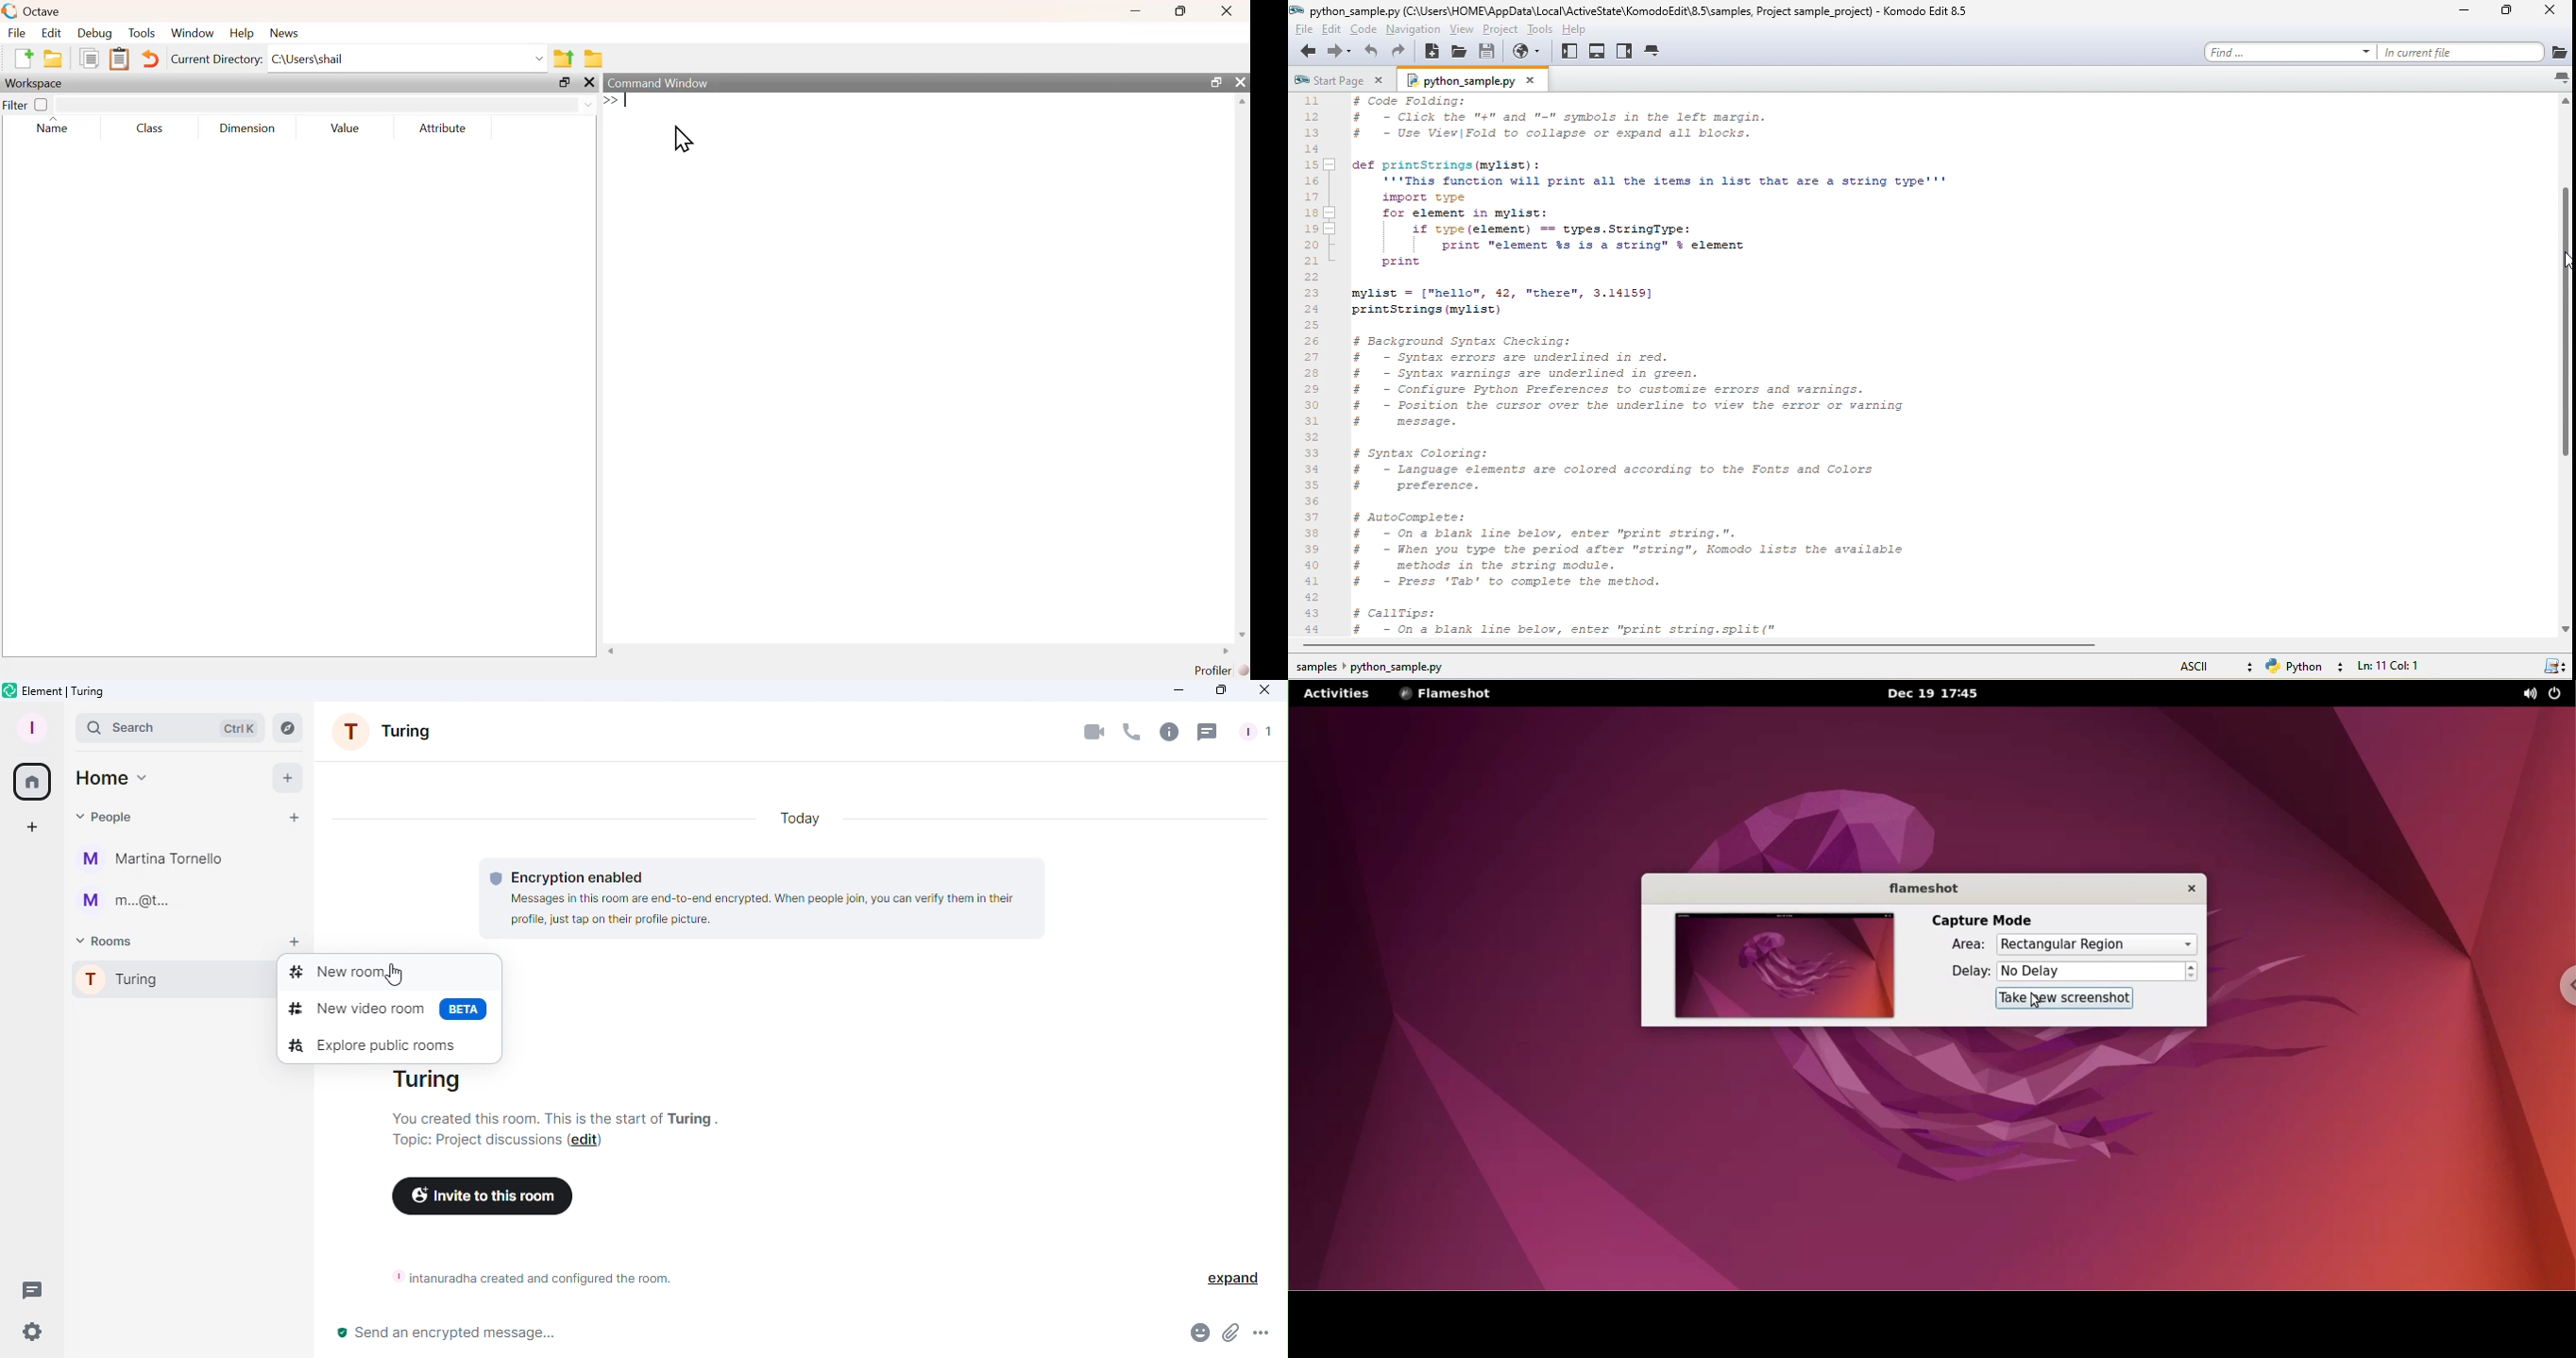 The image size is (2576, 1372). Describe the element at coordinates (1365, 29) in the screenshot. I see `code` at that location.